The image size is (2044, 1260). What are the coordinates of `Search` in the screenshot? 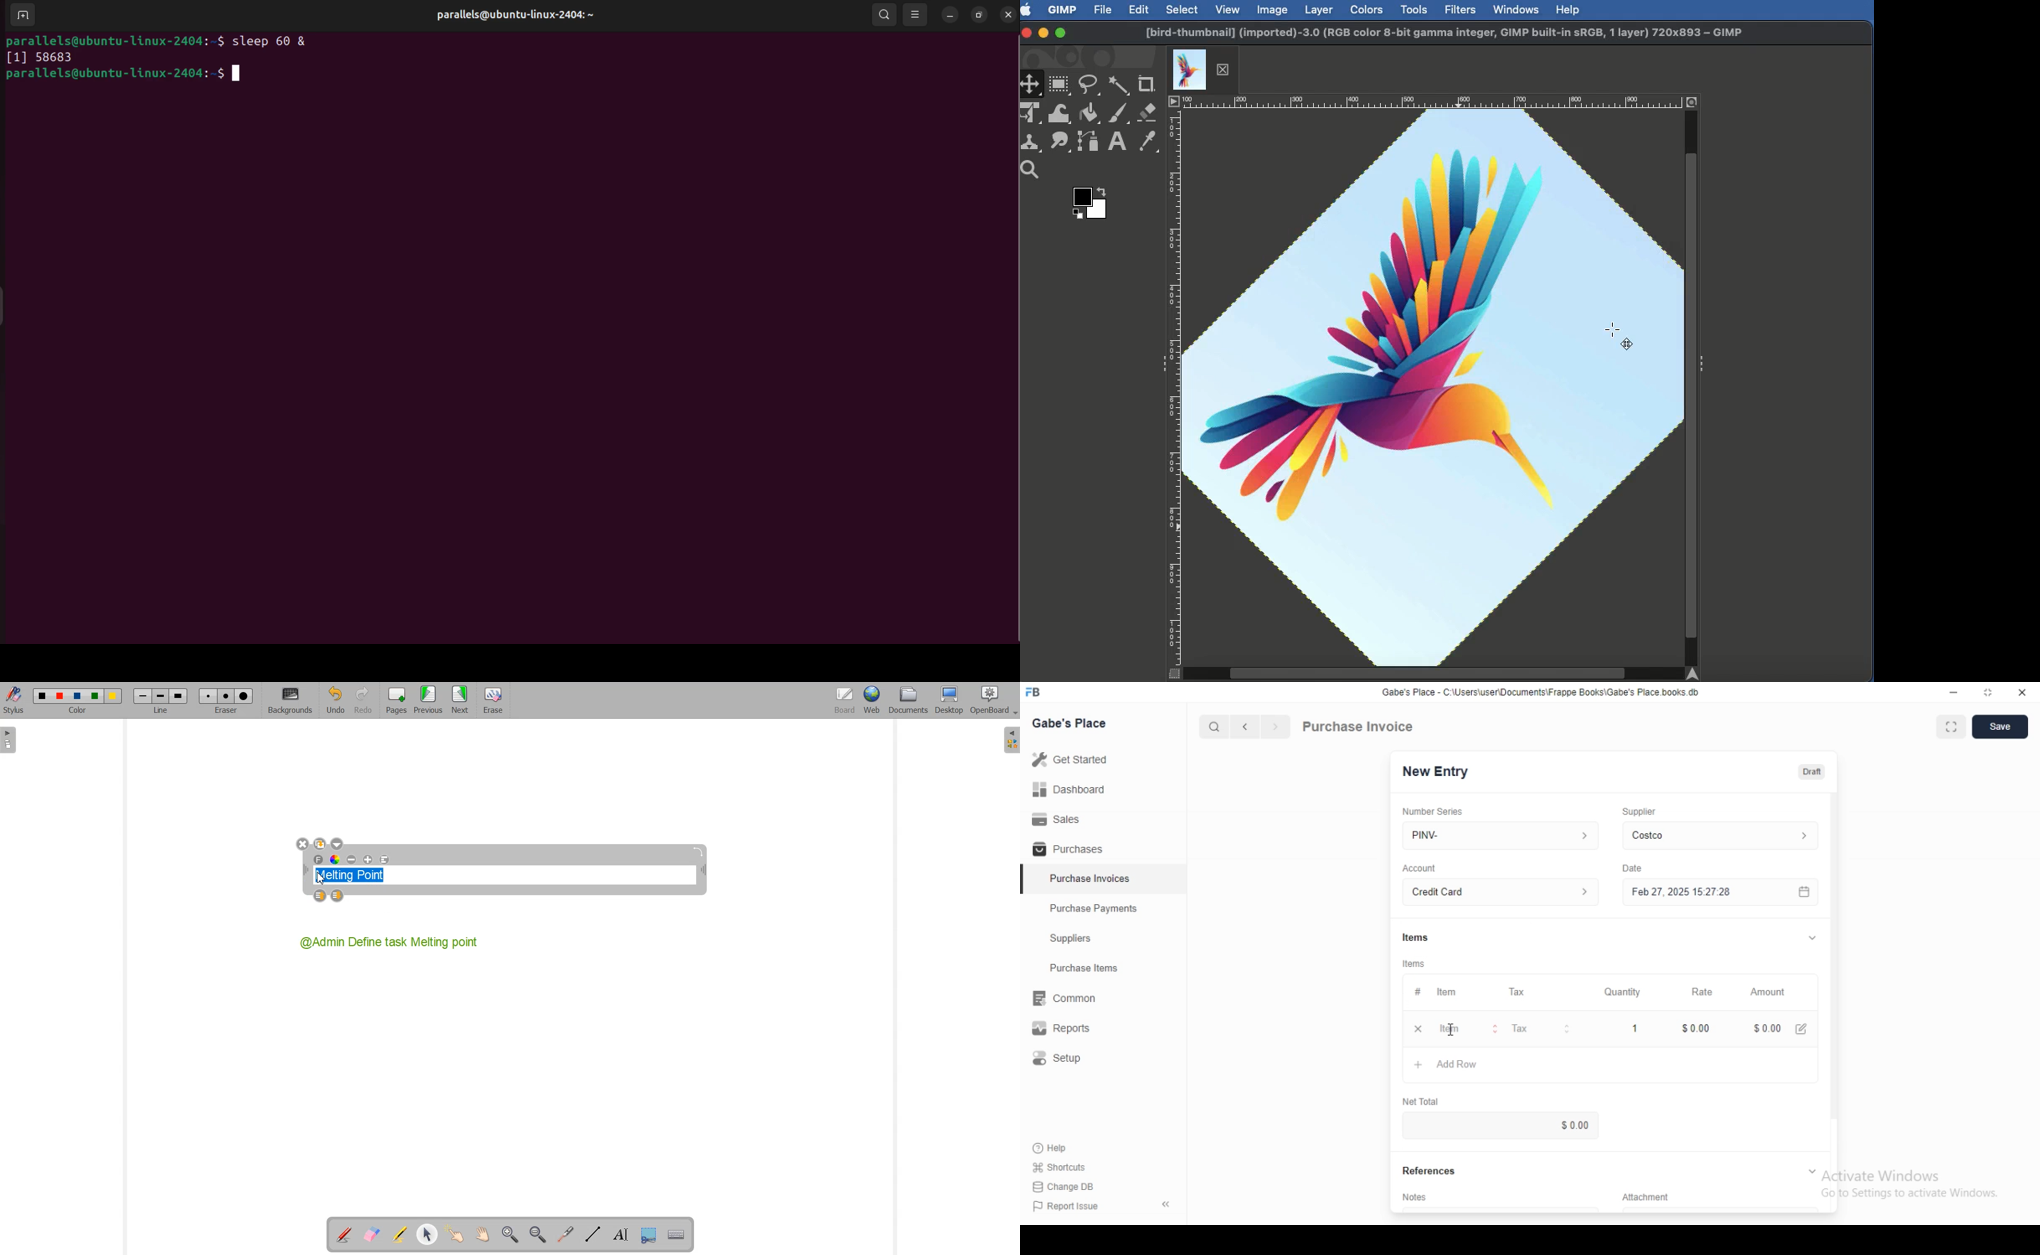 It's located at (1214, 727).